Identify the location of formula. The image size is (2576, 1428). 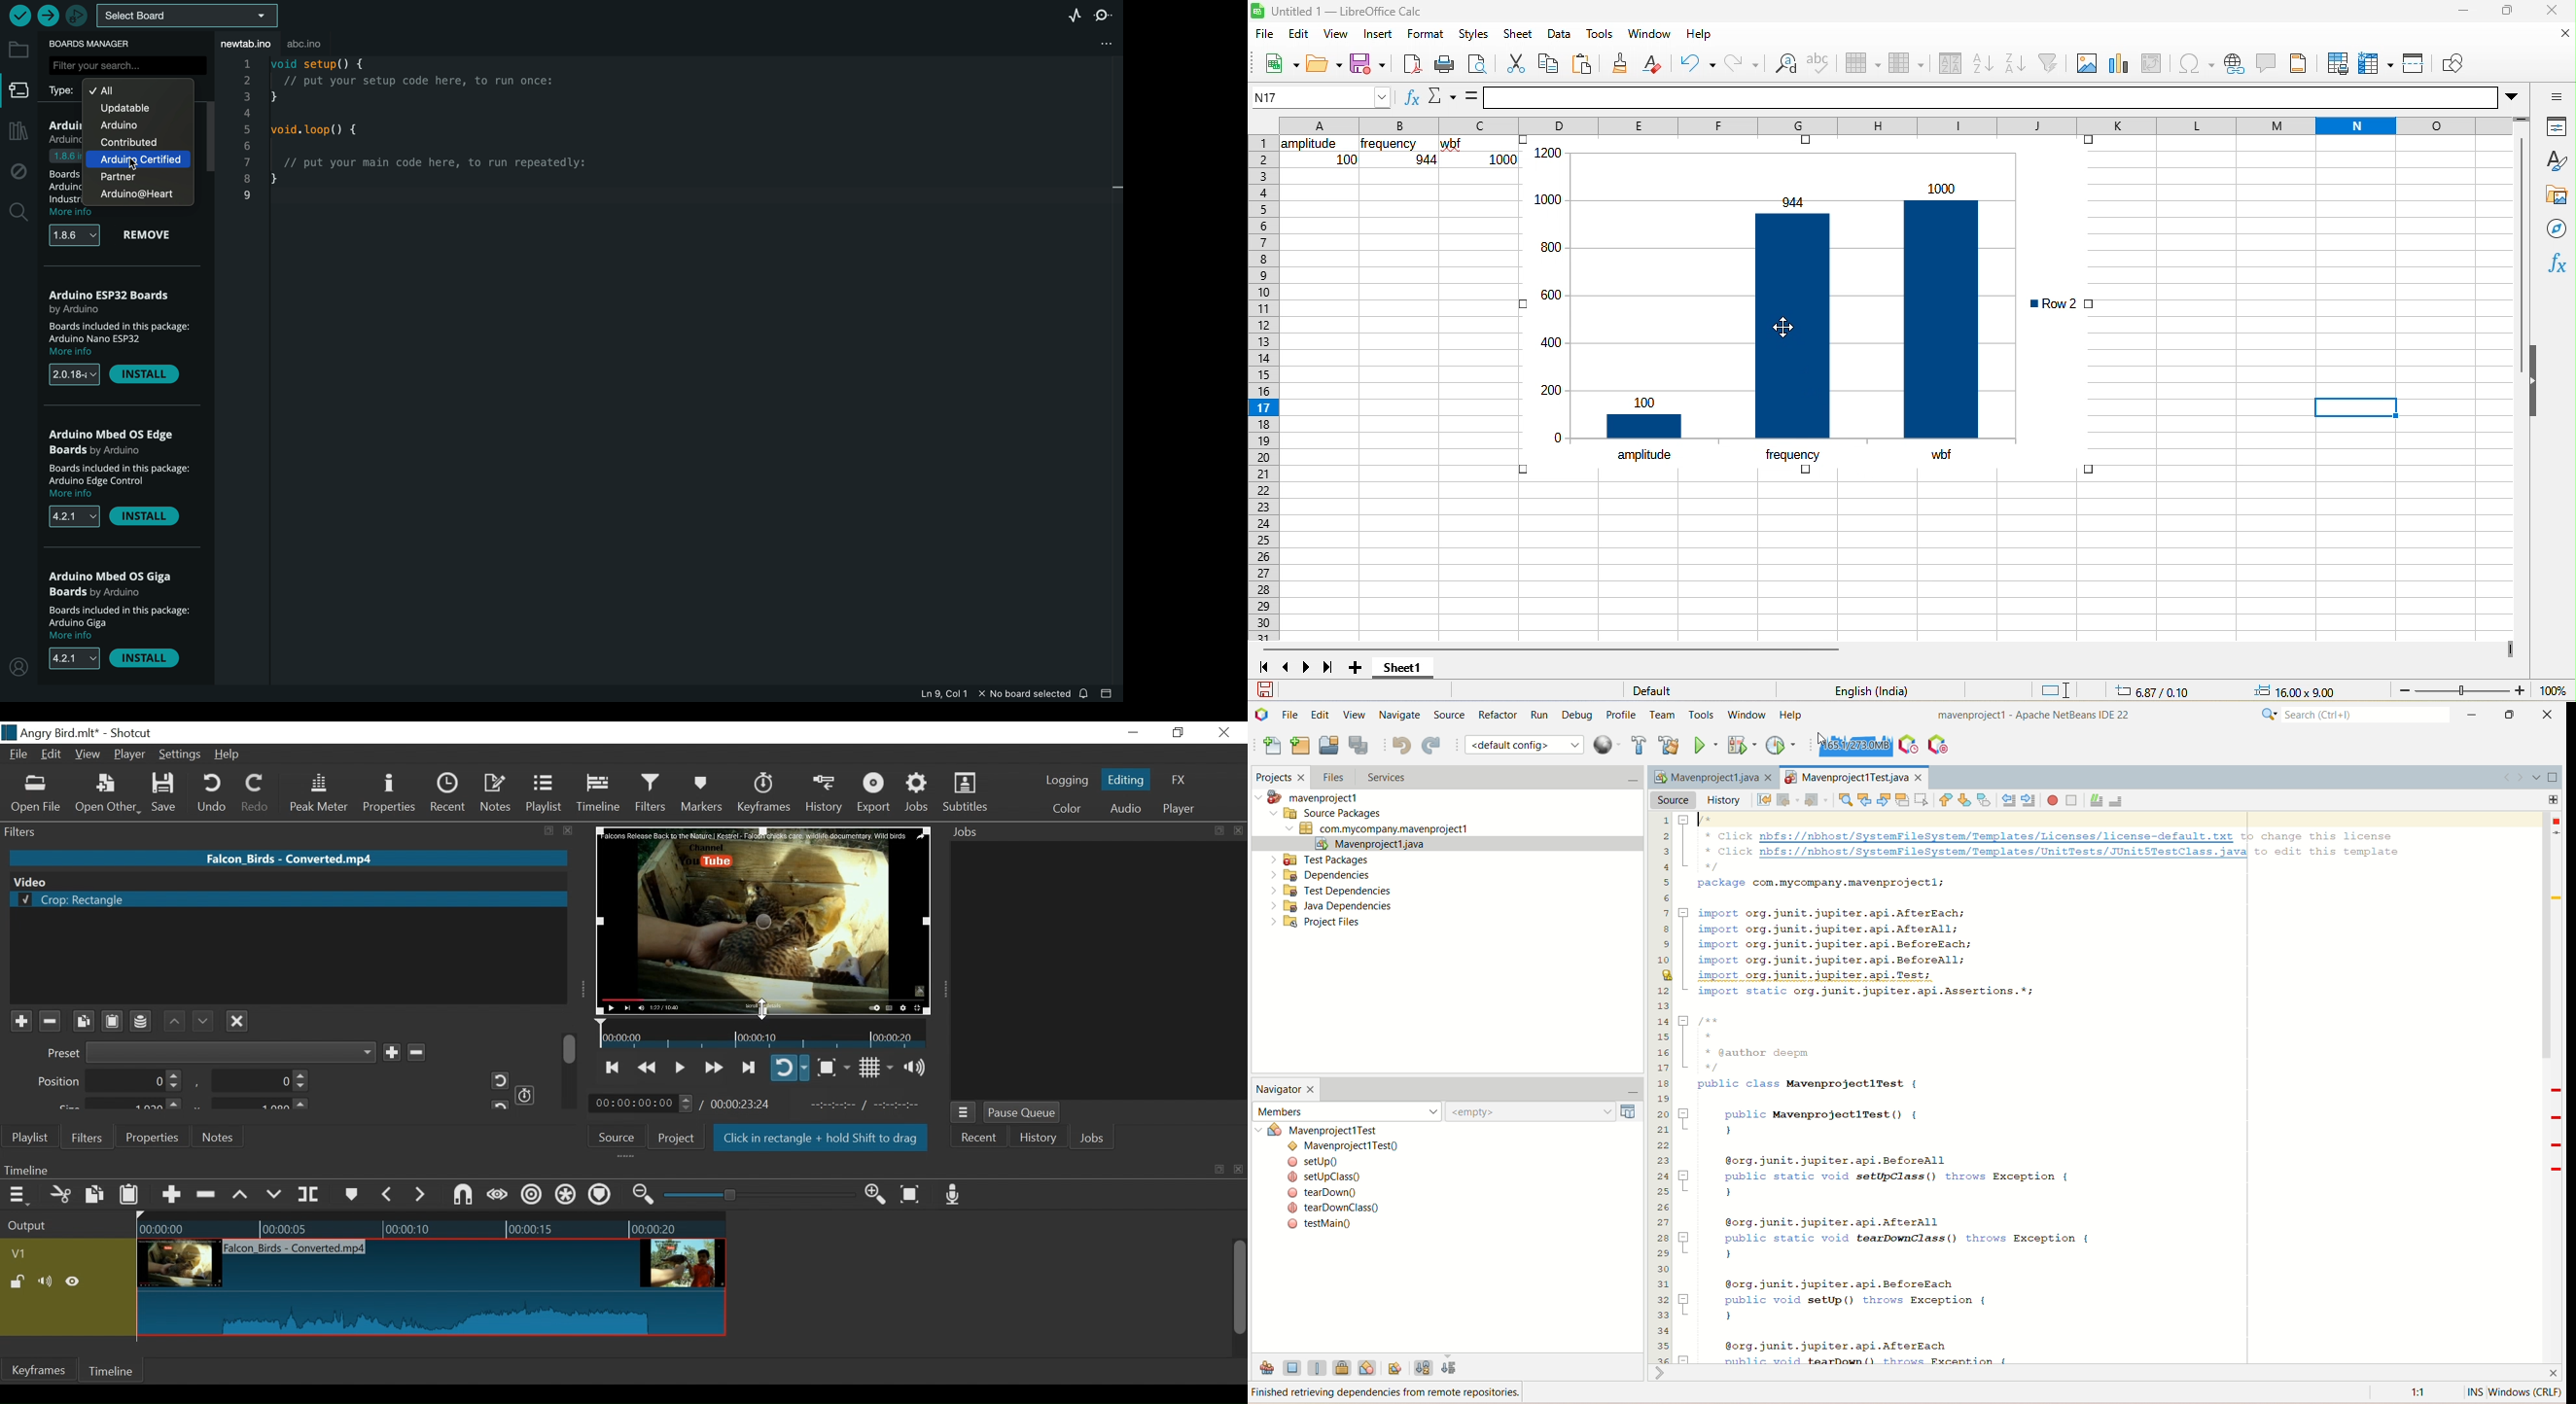
(1464, 98).